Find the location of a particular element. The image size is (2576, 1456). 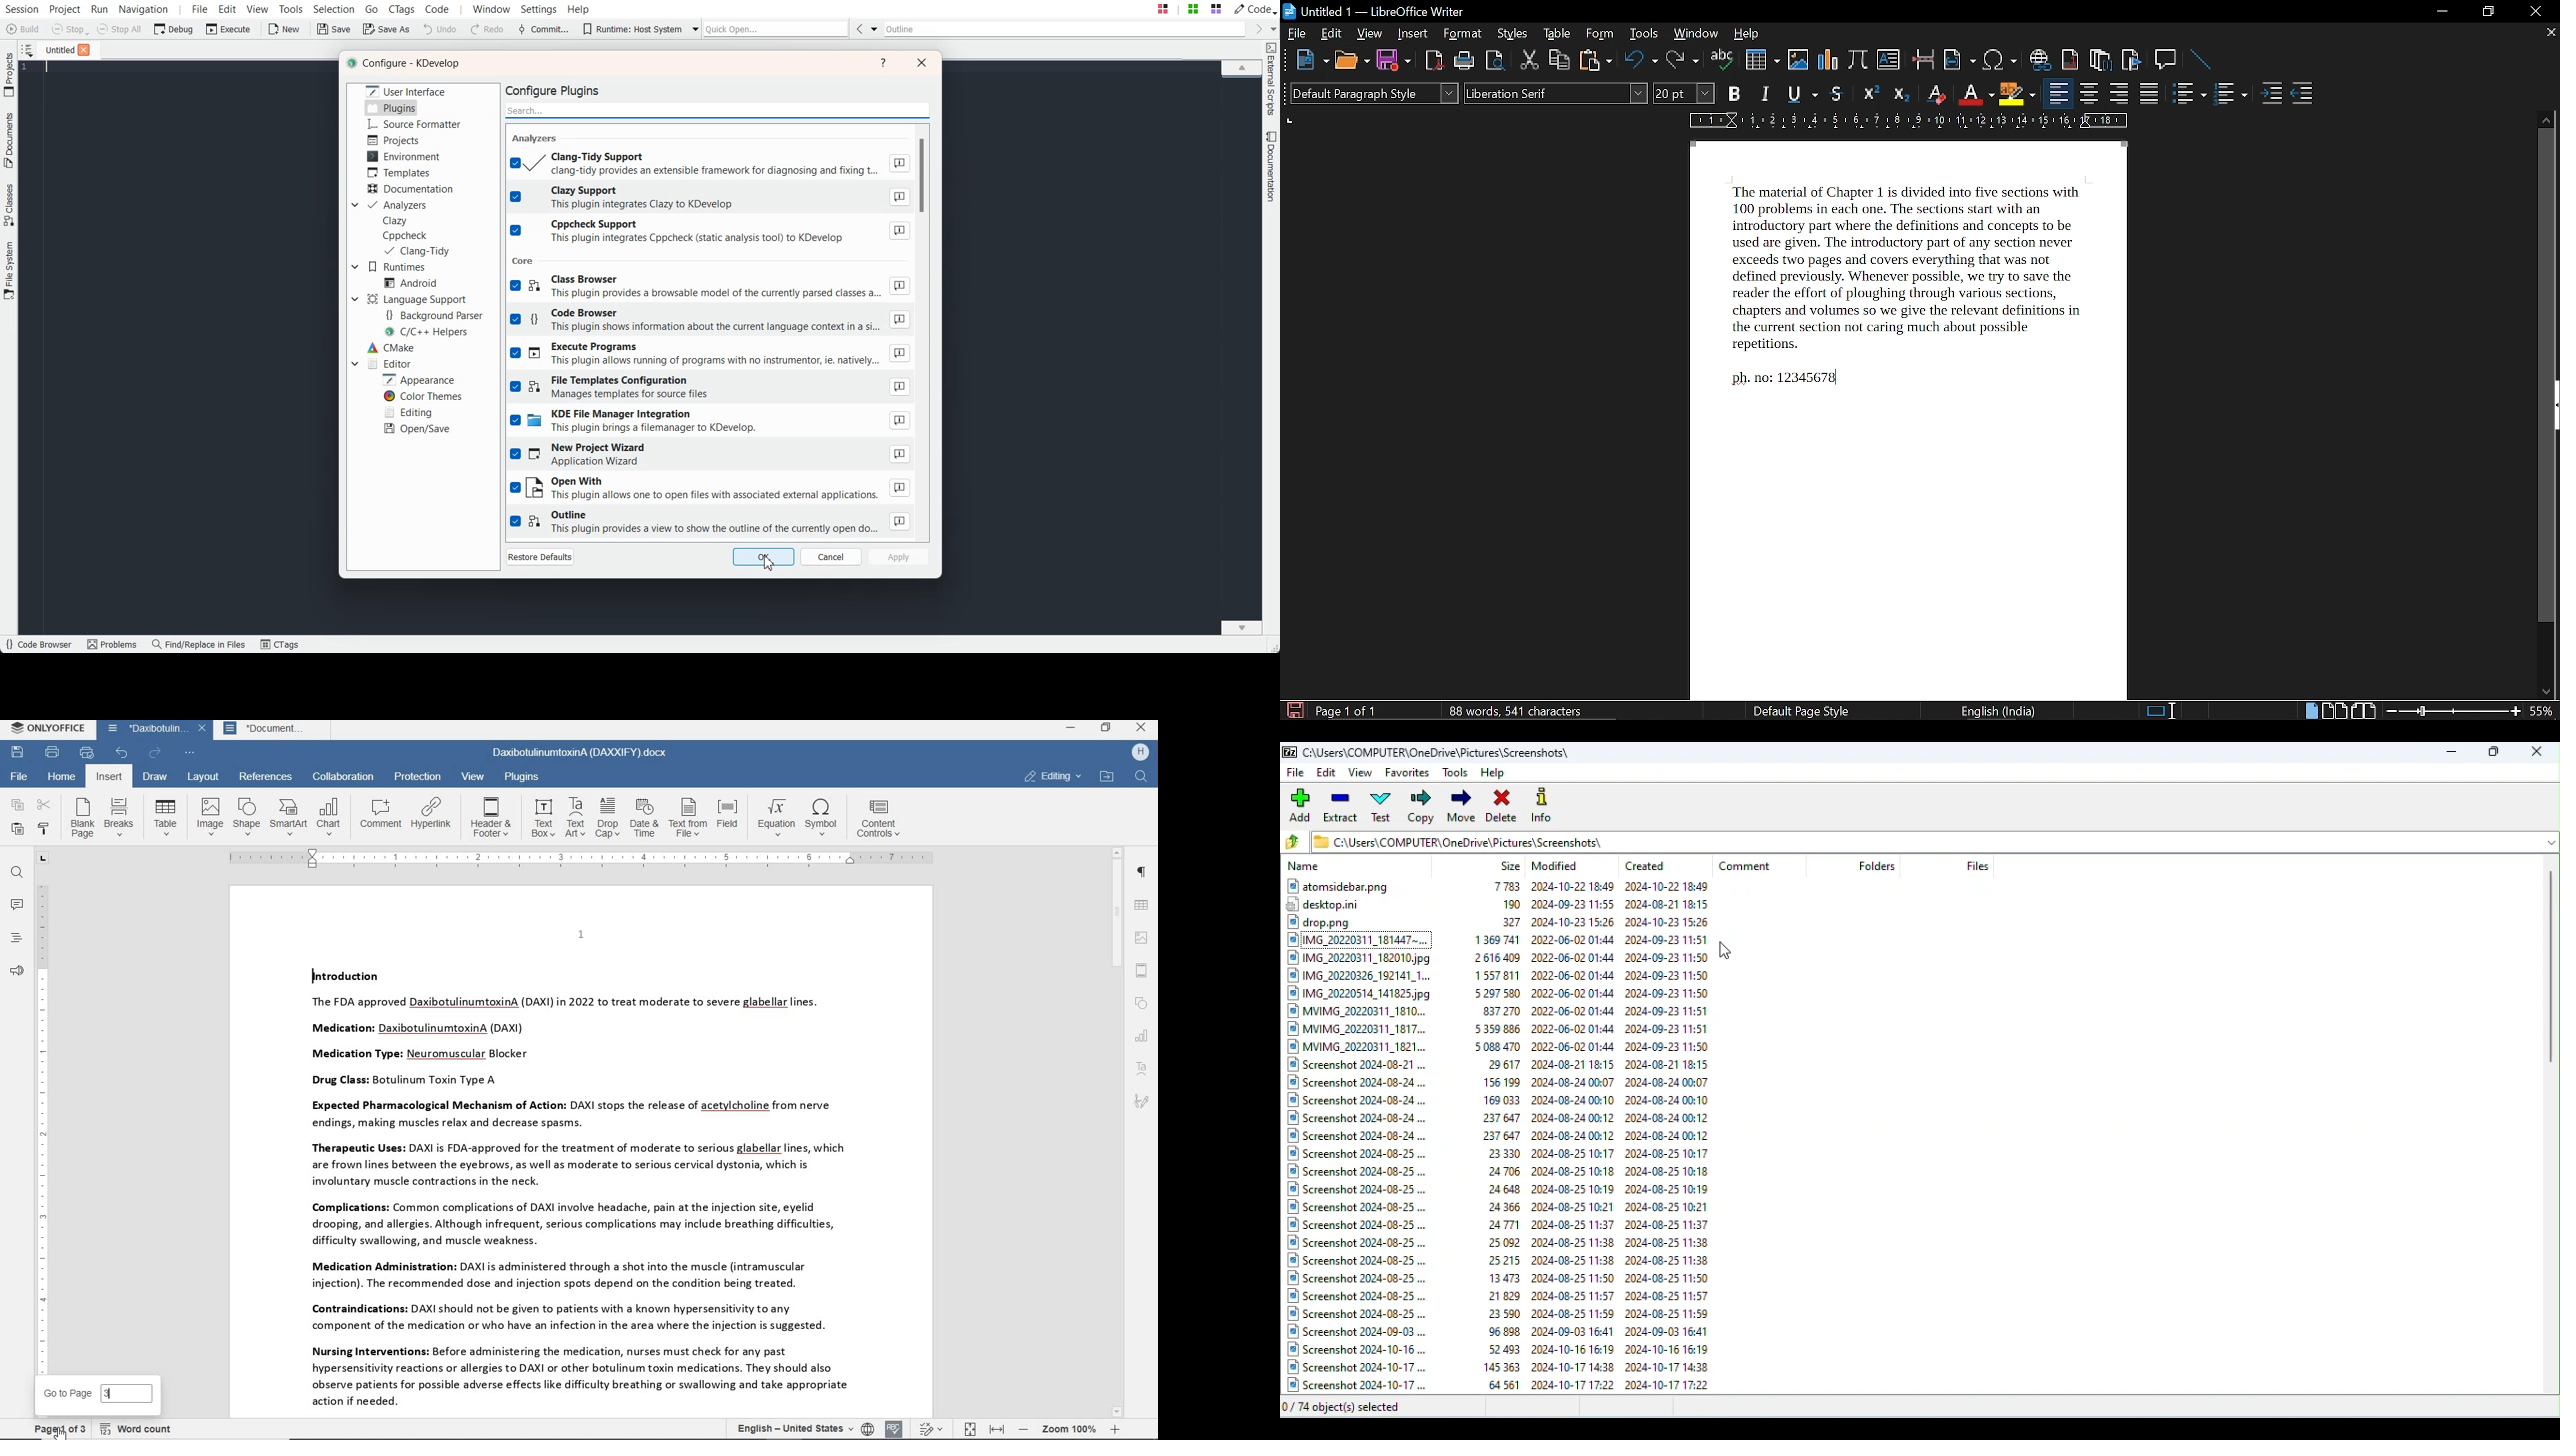

find is located at coordinates (1143, 777).